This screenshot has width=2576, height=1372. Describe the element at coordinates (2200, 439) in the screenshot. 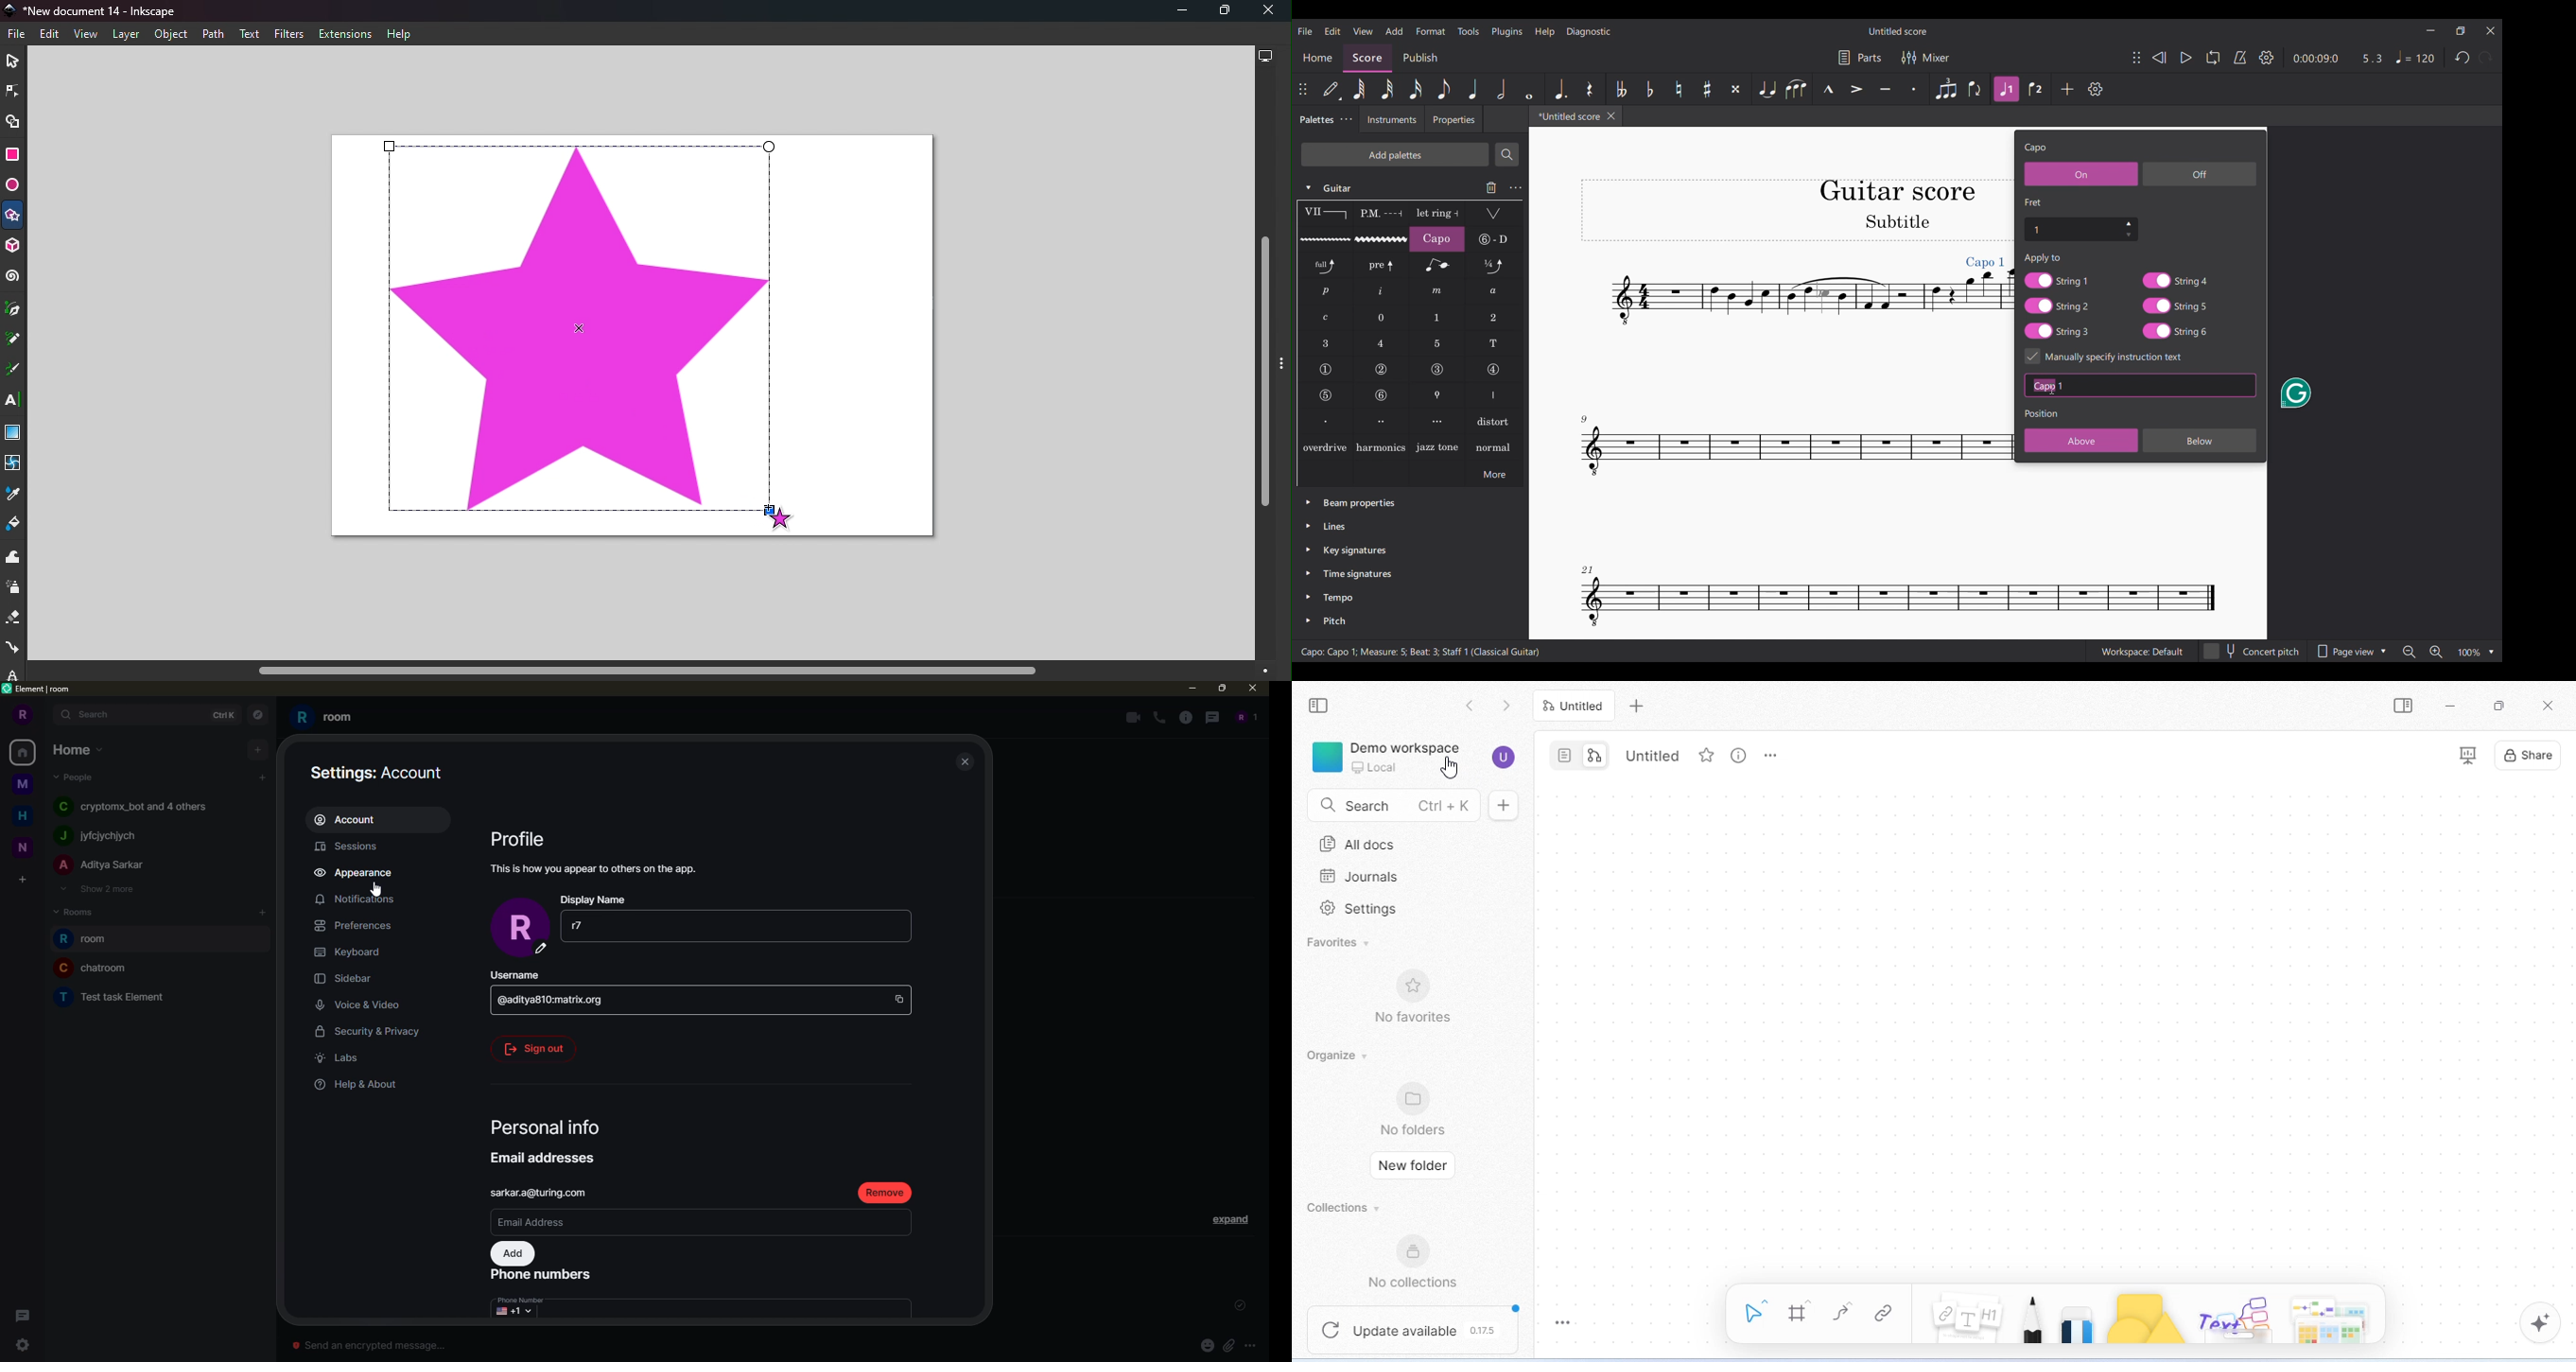

I see `Below` at that location.